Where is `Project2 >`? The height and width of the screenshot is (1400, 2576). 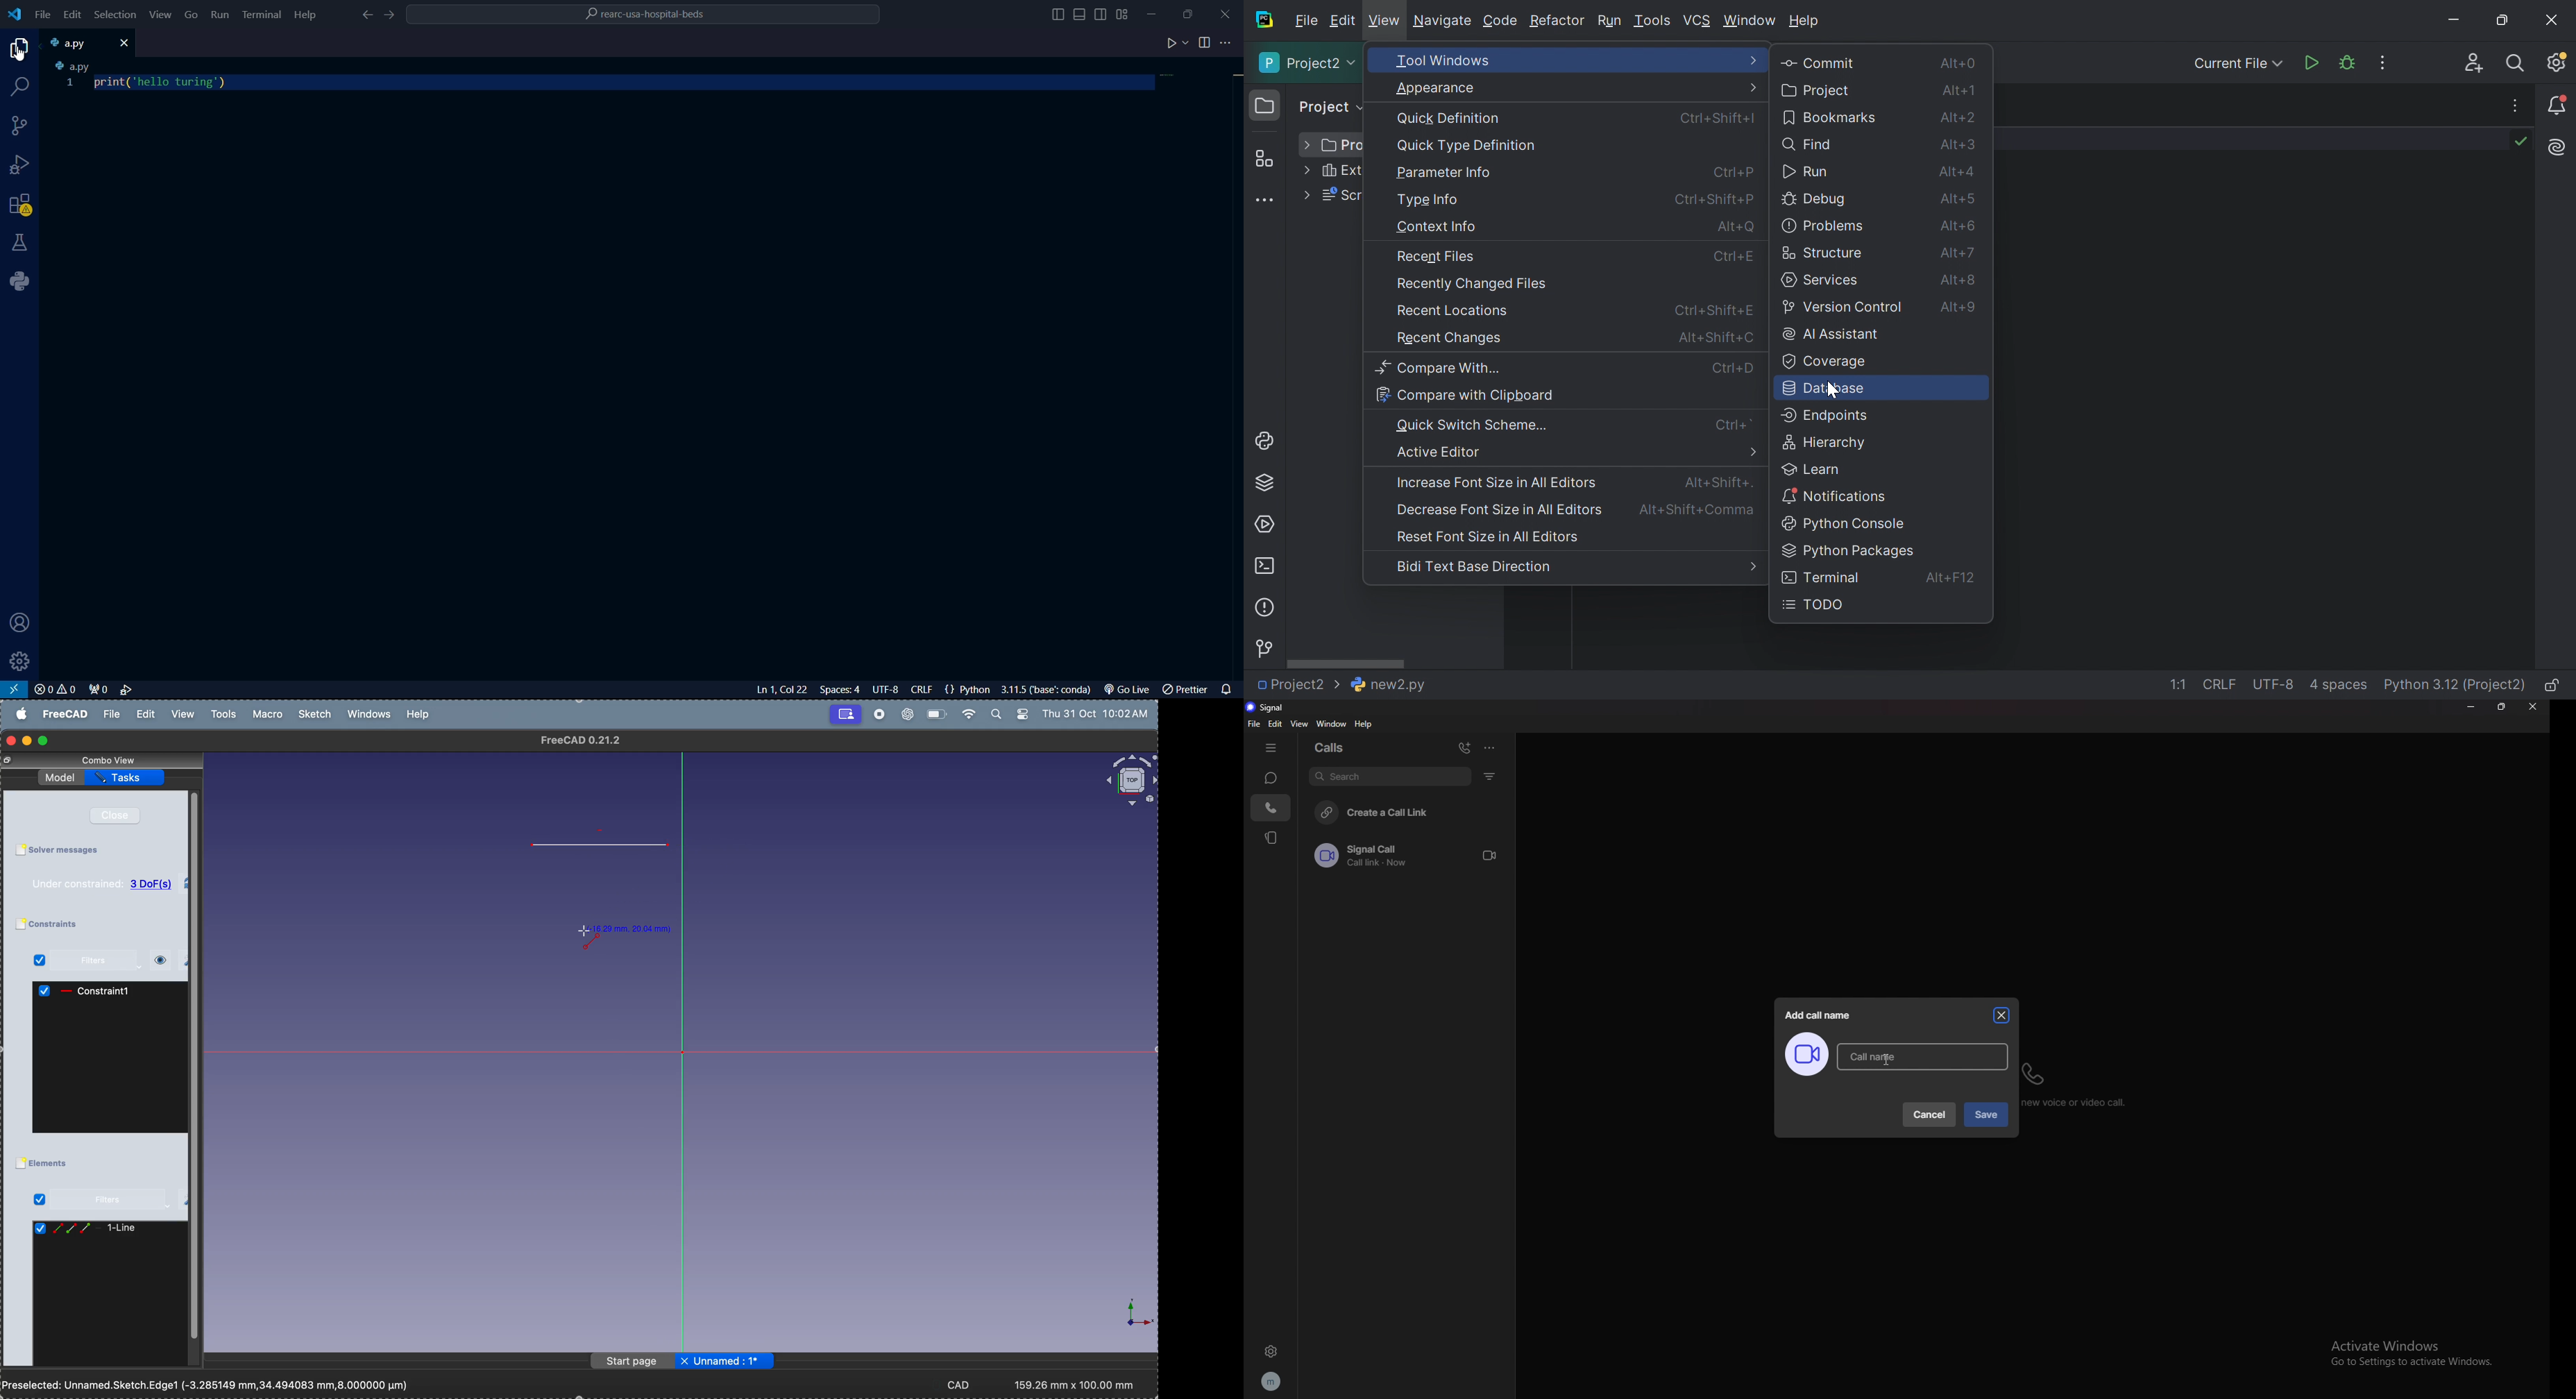 Project2 > is located at coordinates (1296, 684).